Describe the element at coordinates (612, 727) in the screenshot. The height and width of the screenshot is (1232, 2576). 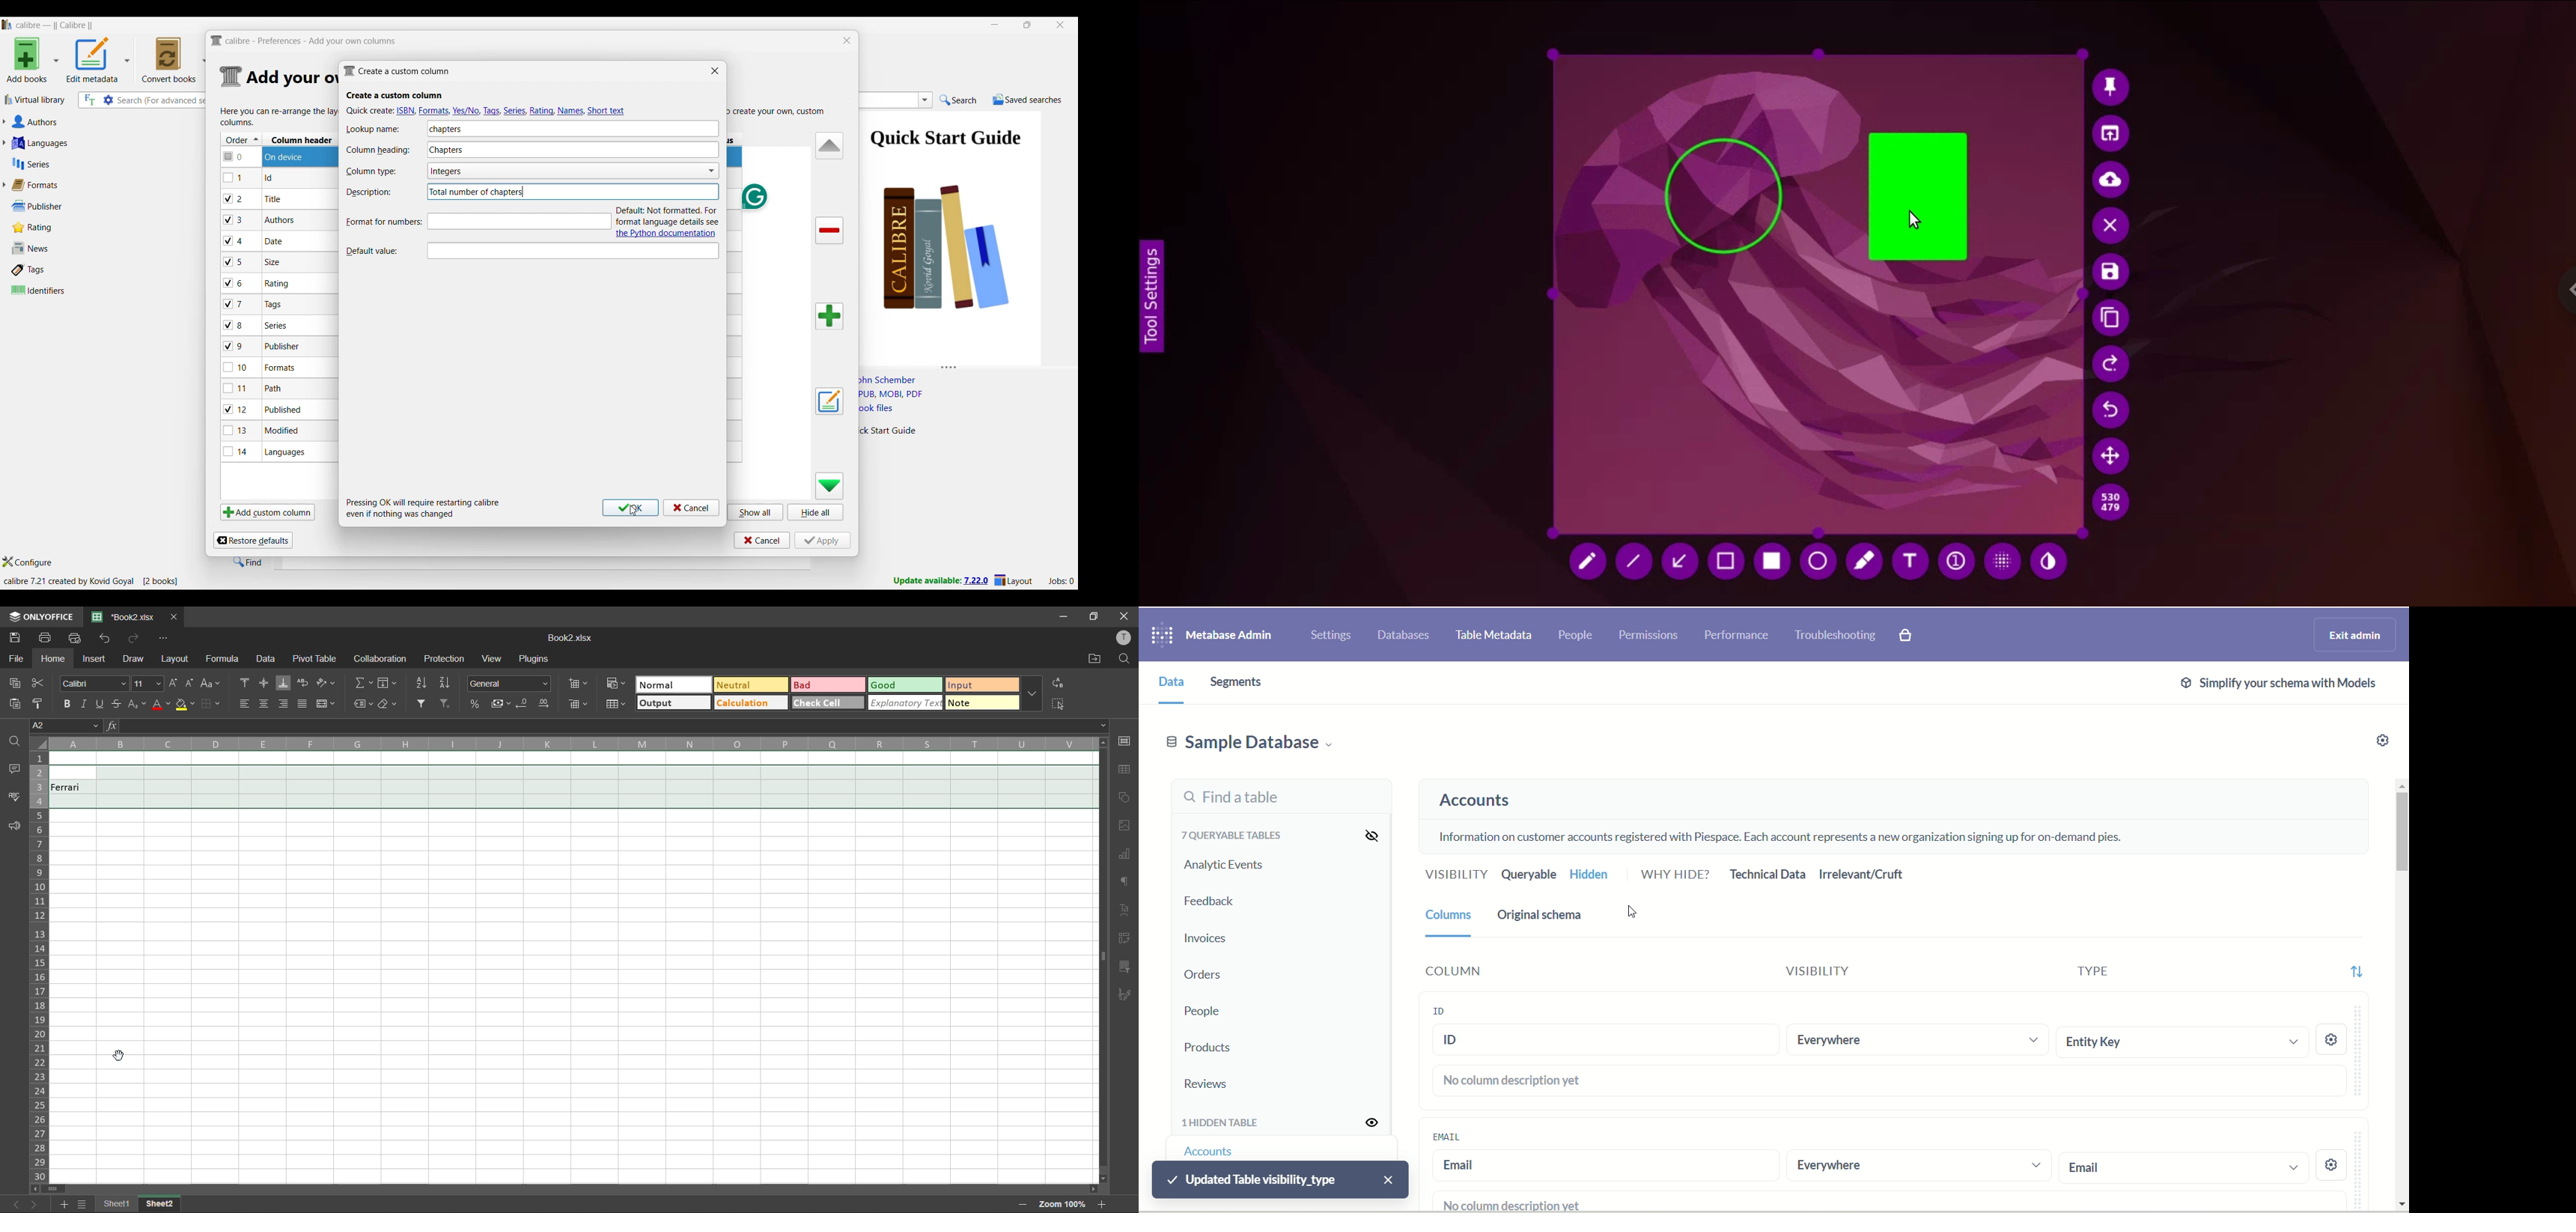
I see `formula bar` at that location.